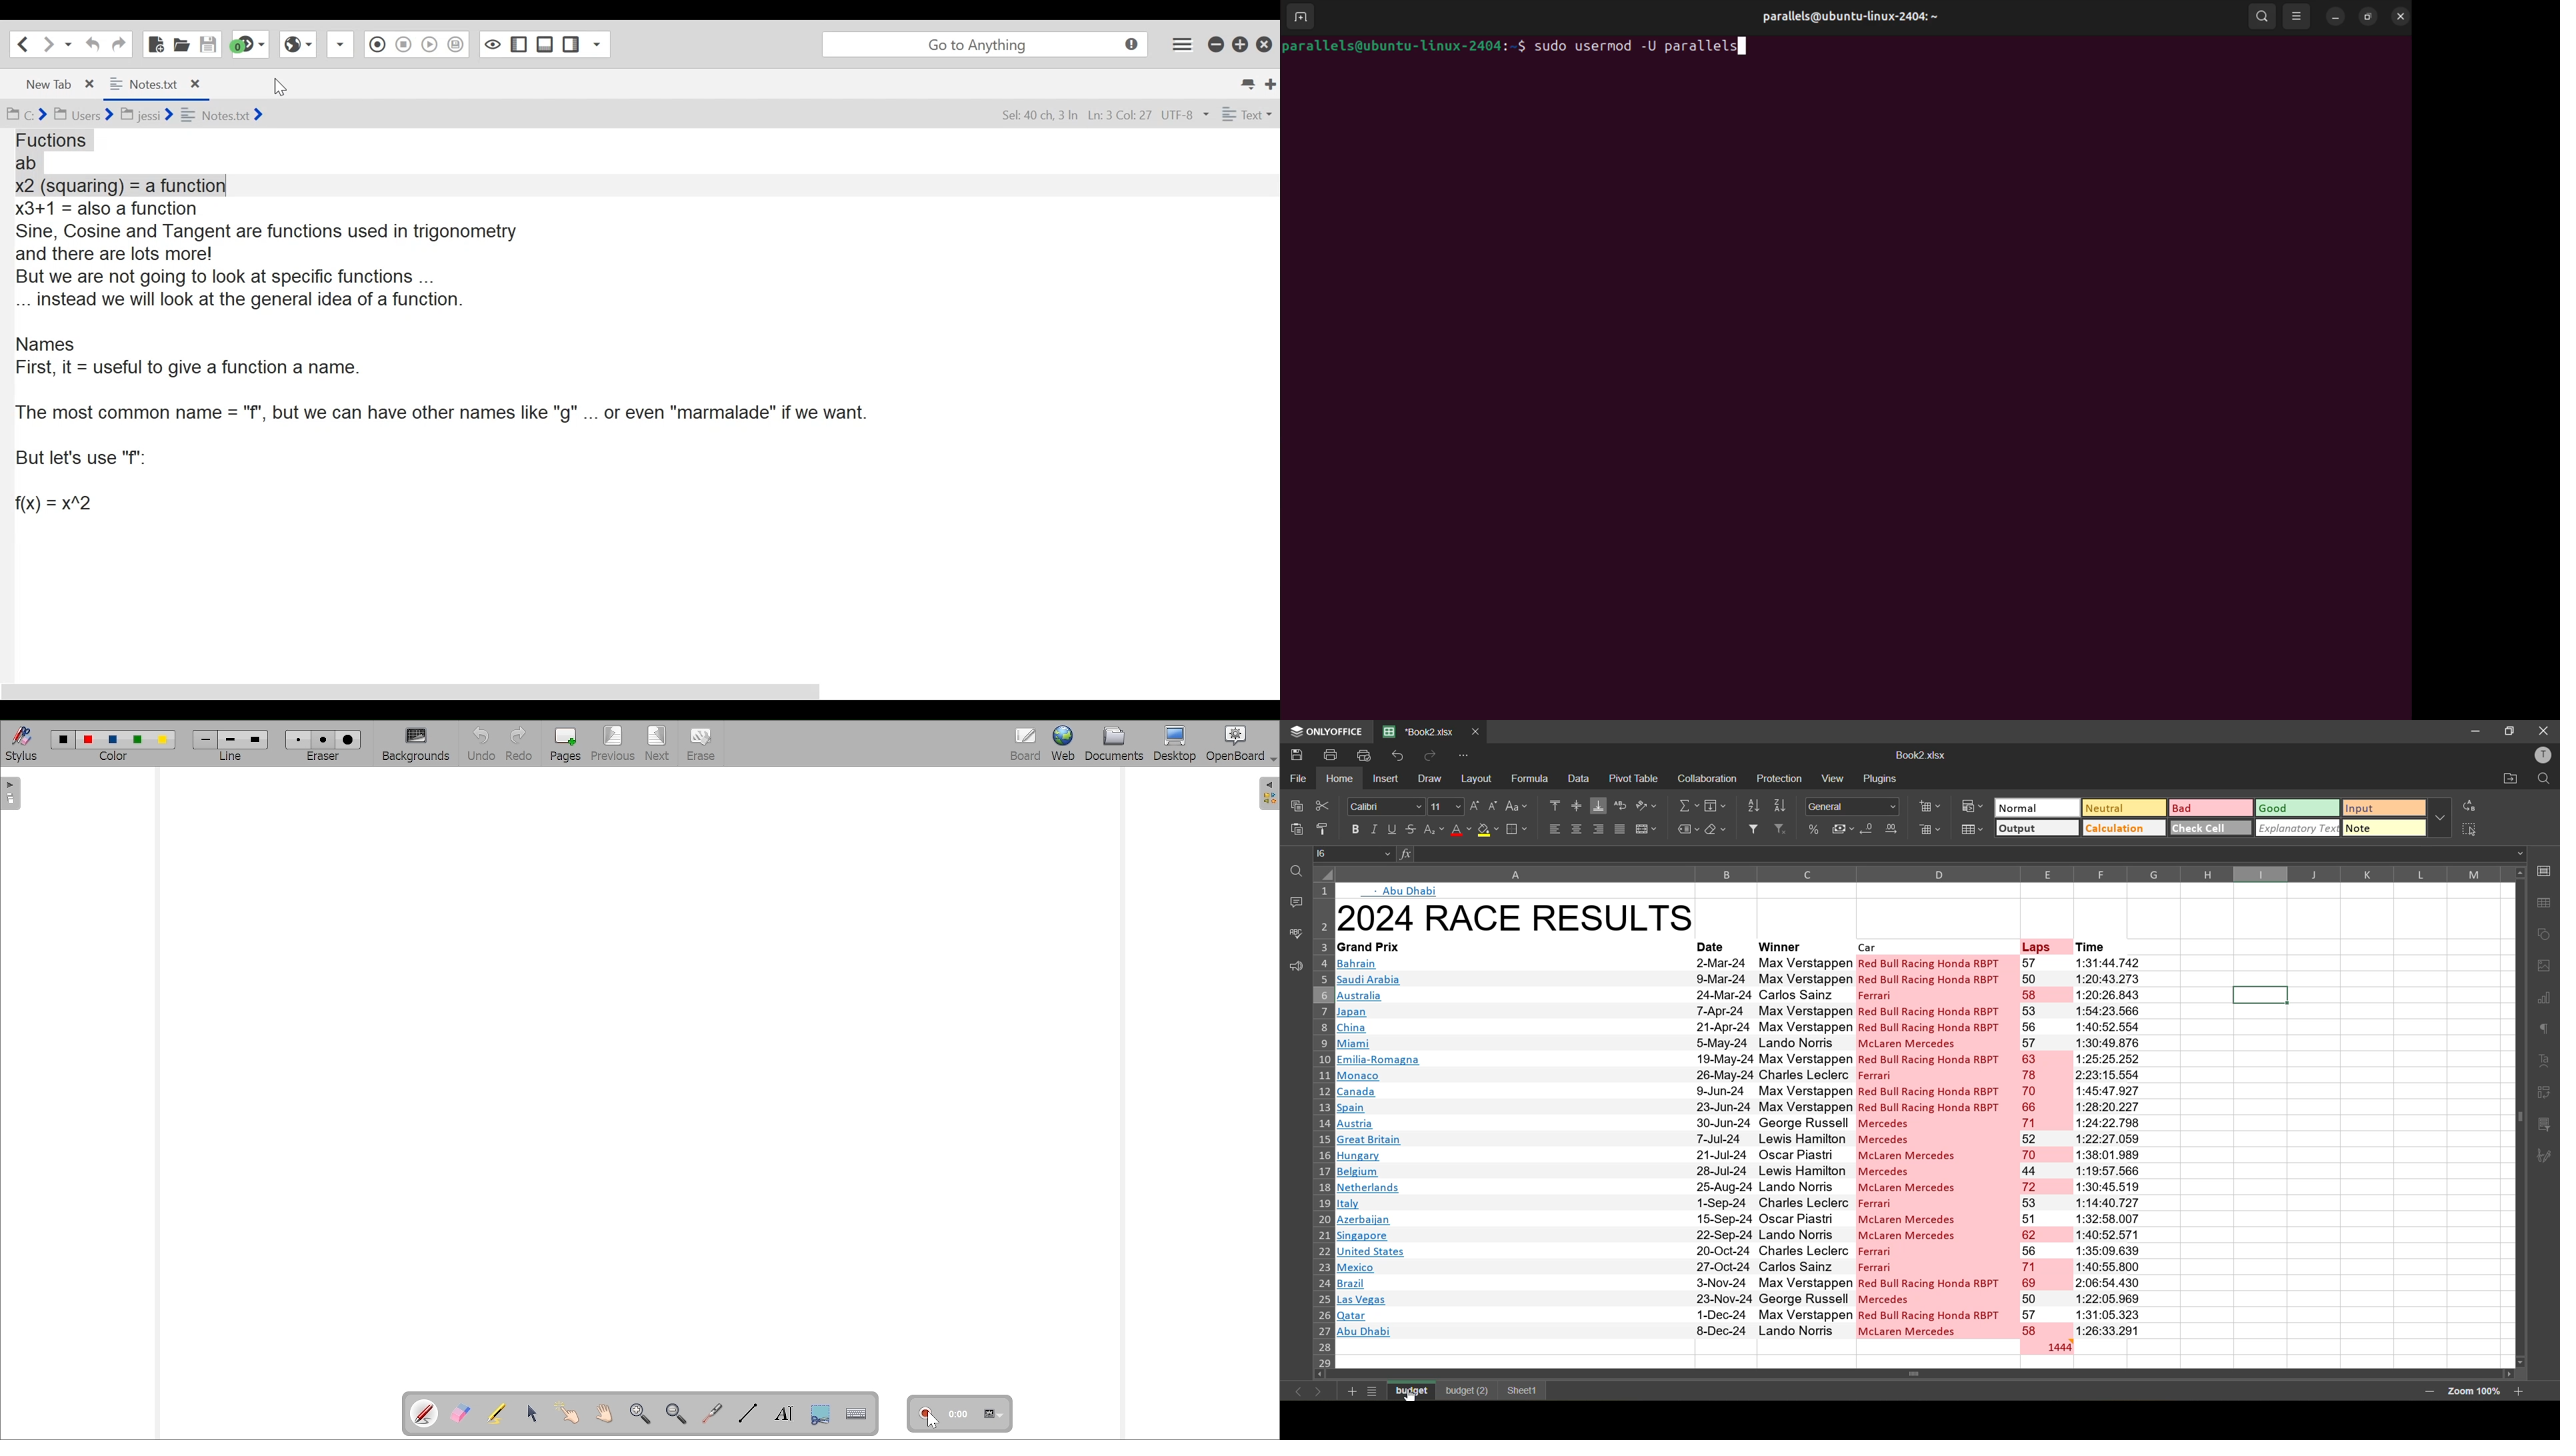 The image size is (2576, 1456). What do you see at coordinates (2299, 15) in the screenshot?
I see `view options` at bounding box center [2299, 15].